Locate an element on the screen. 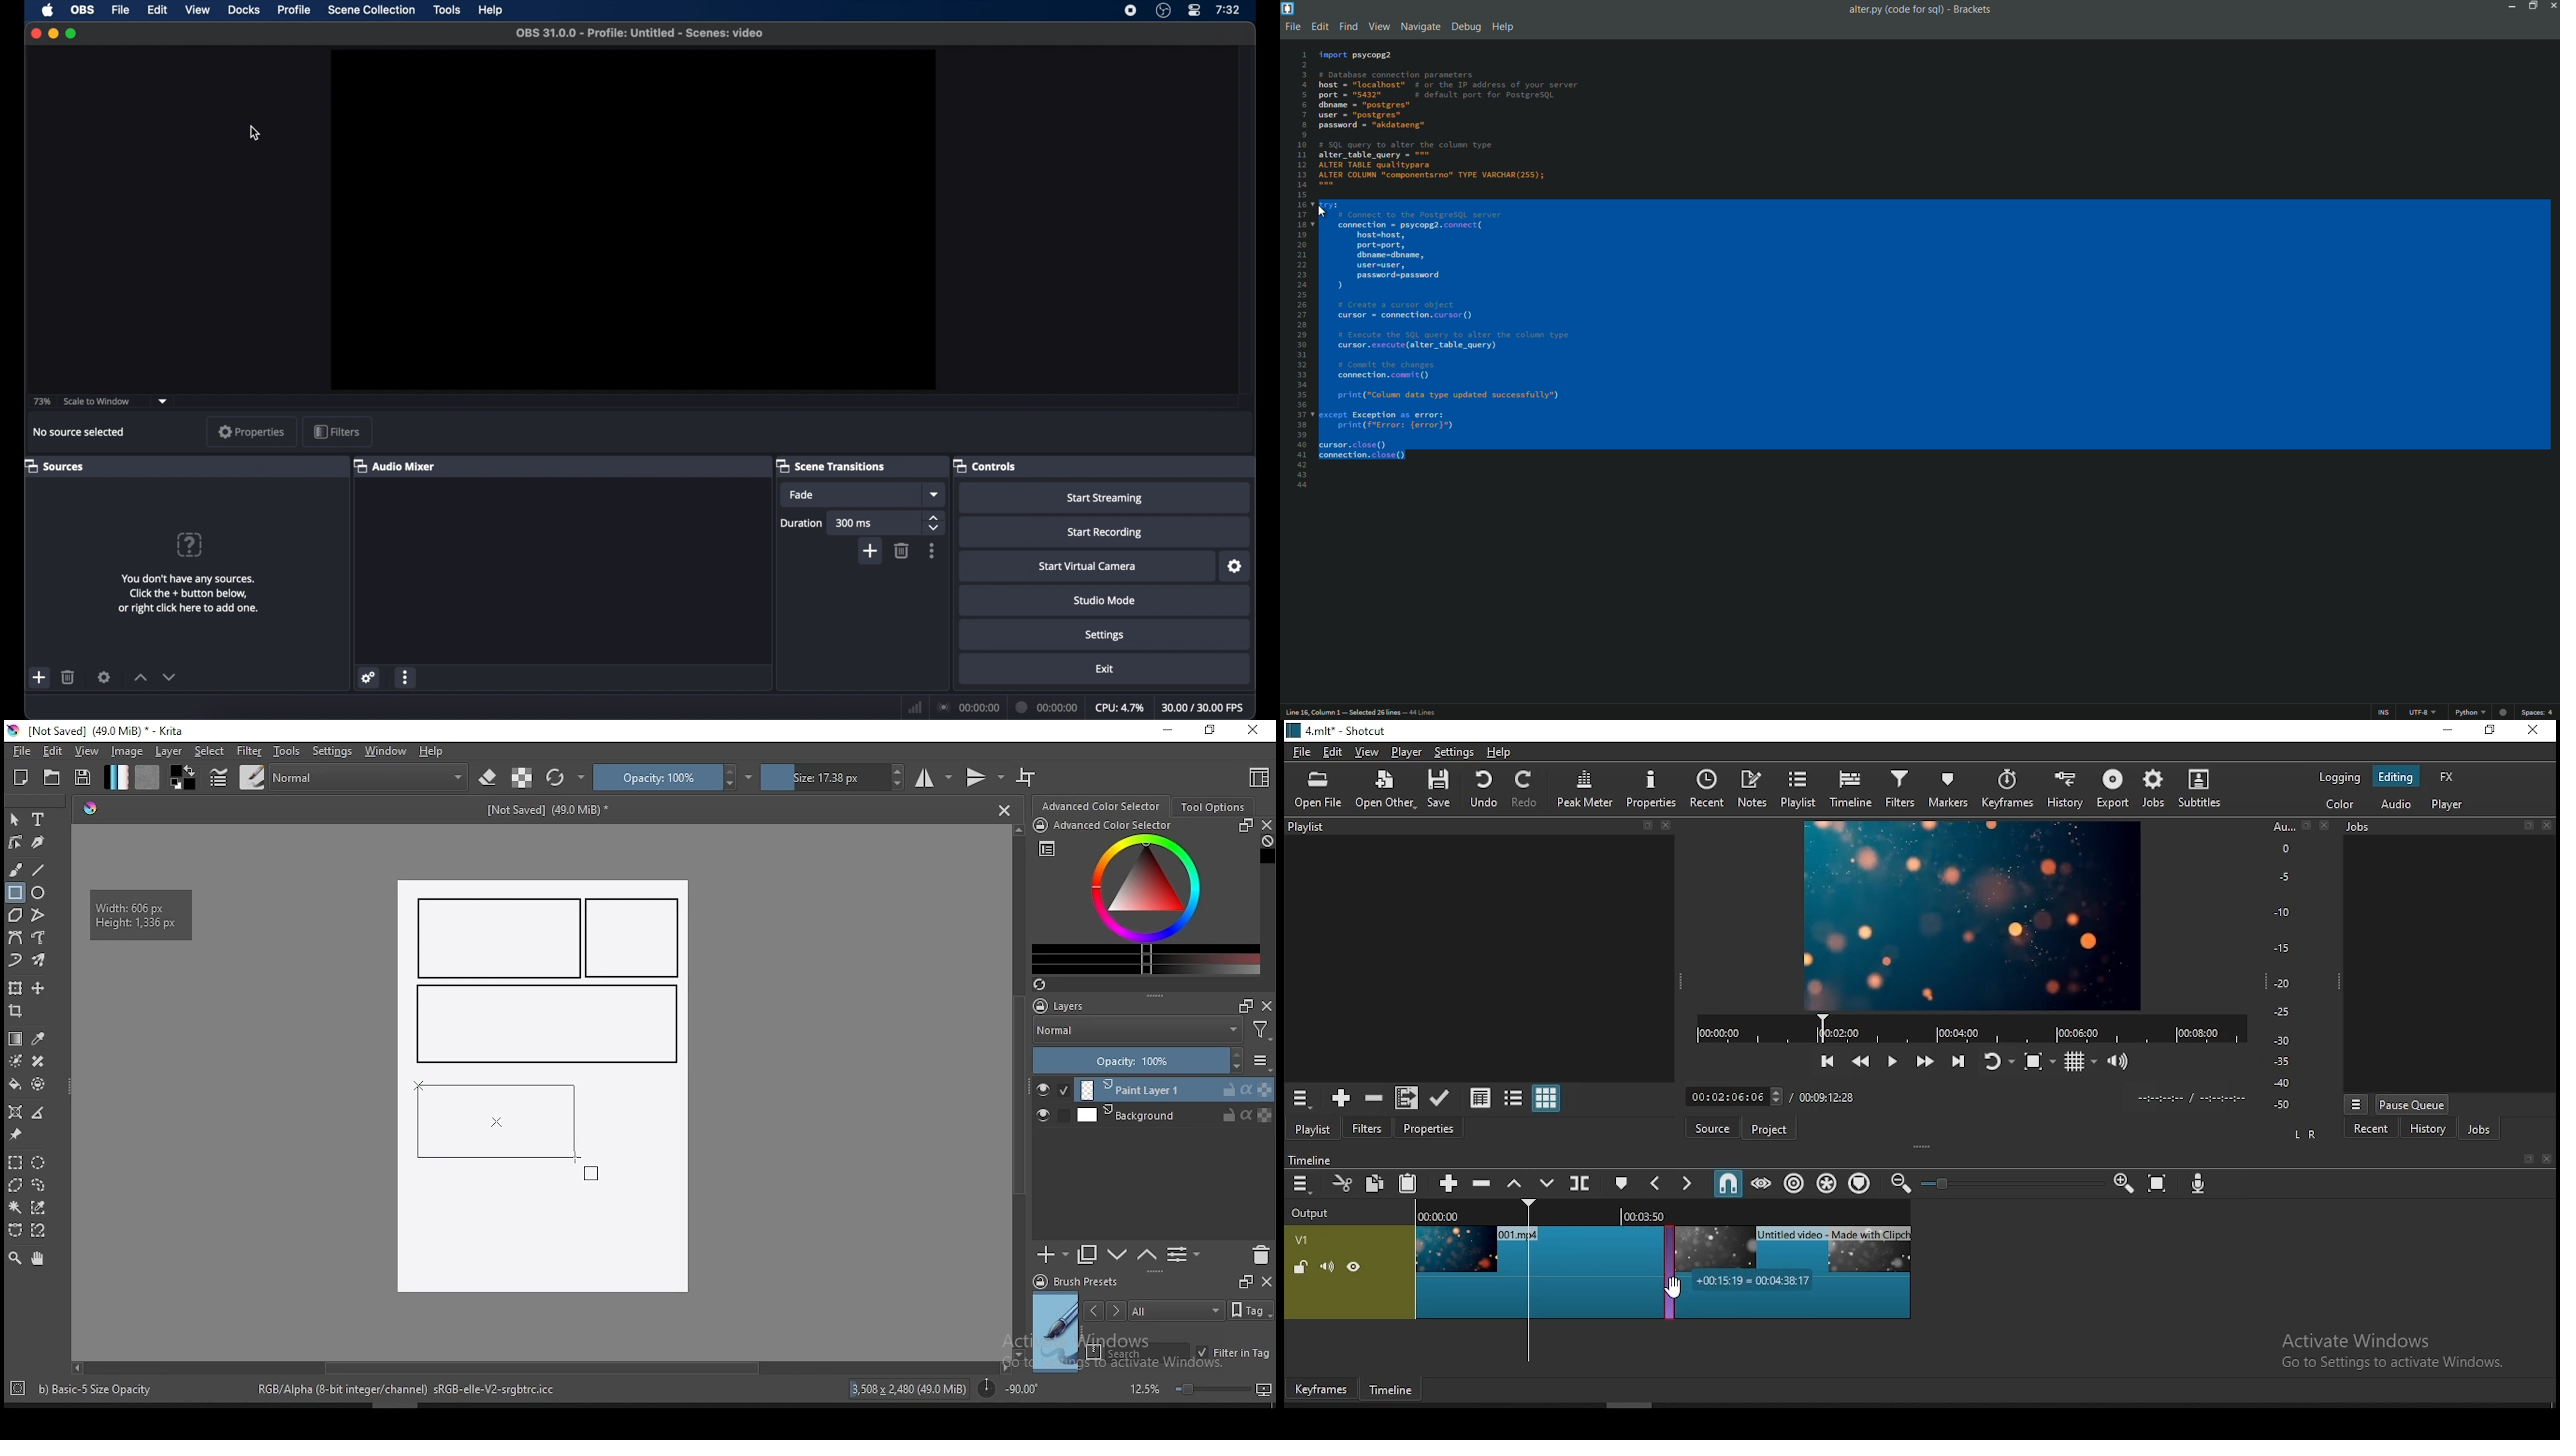 The image size is (2576, 1456). line tool is located at coordinates (39, 870).